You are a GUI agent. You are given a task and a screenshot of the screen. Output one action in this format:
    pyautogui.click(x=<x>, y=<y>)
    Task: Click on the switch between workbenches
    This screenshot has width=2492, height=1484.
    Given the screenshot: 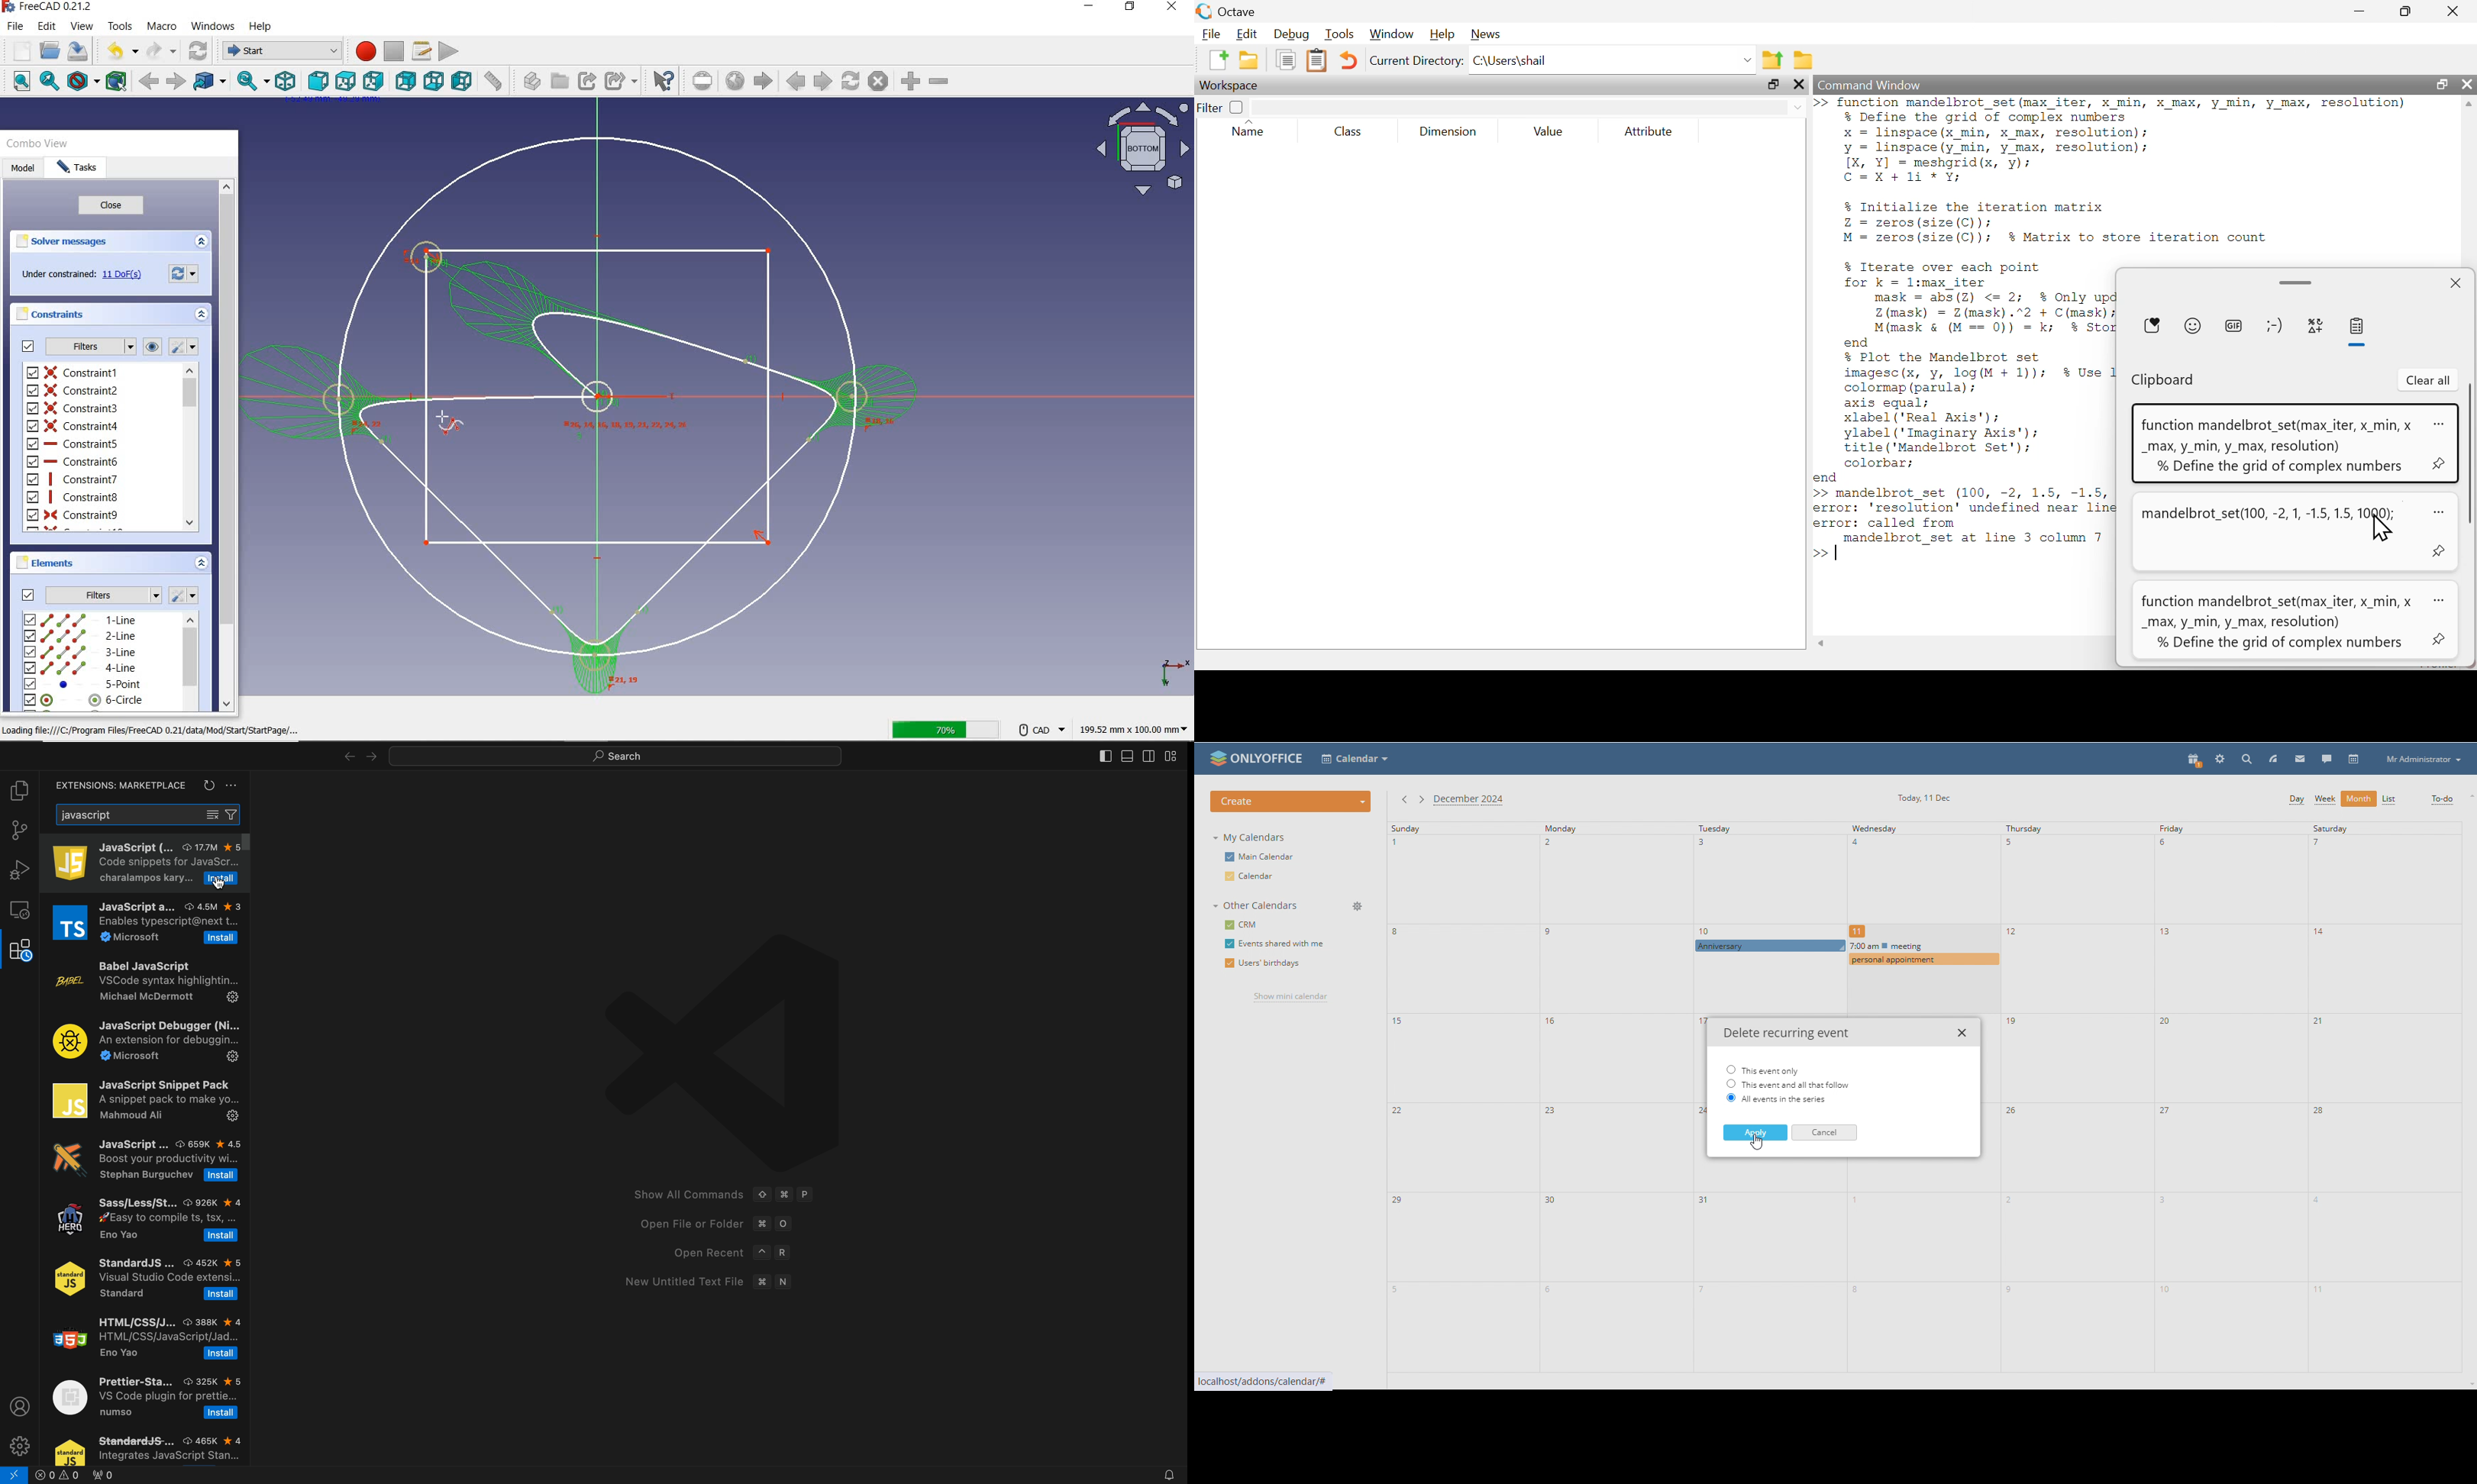 What is the action you would take?
    pyautogui.click(x=278, y=50)
    